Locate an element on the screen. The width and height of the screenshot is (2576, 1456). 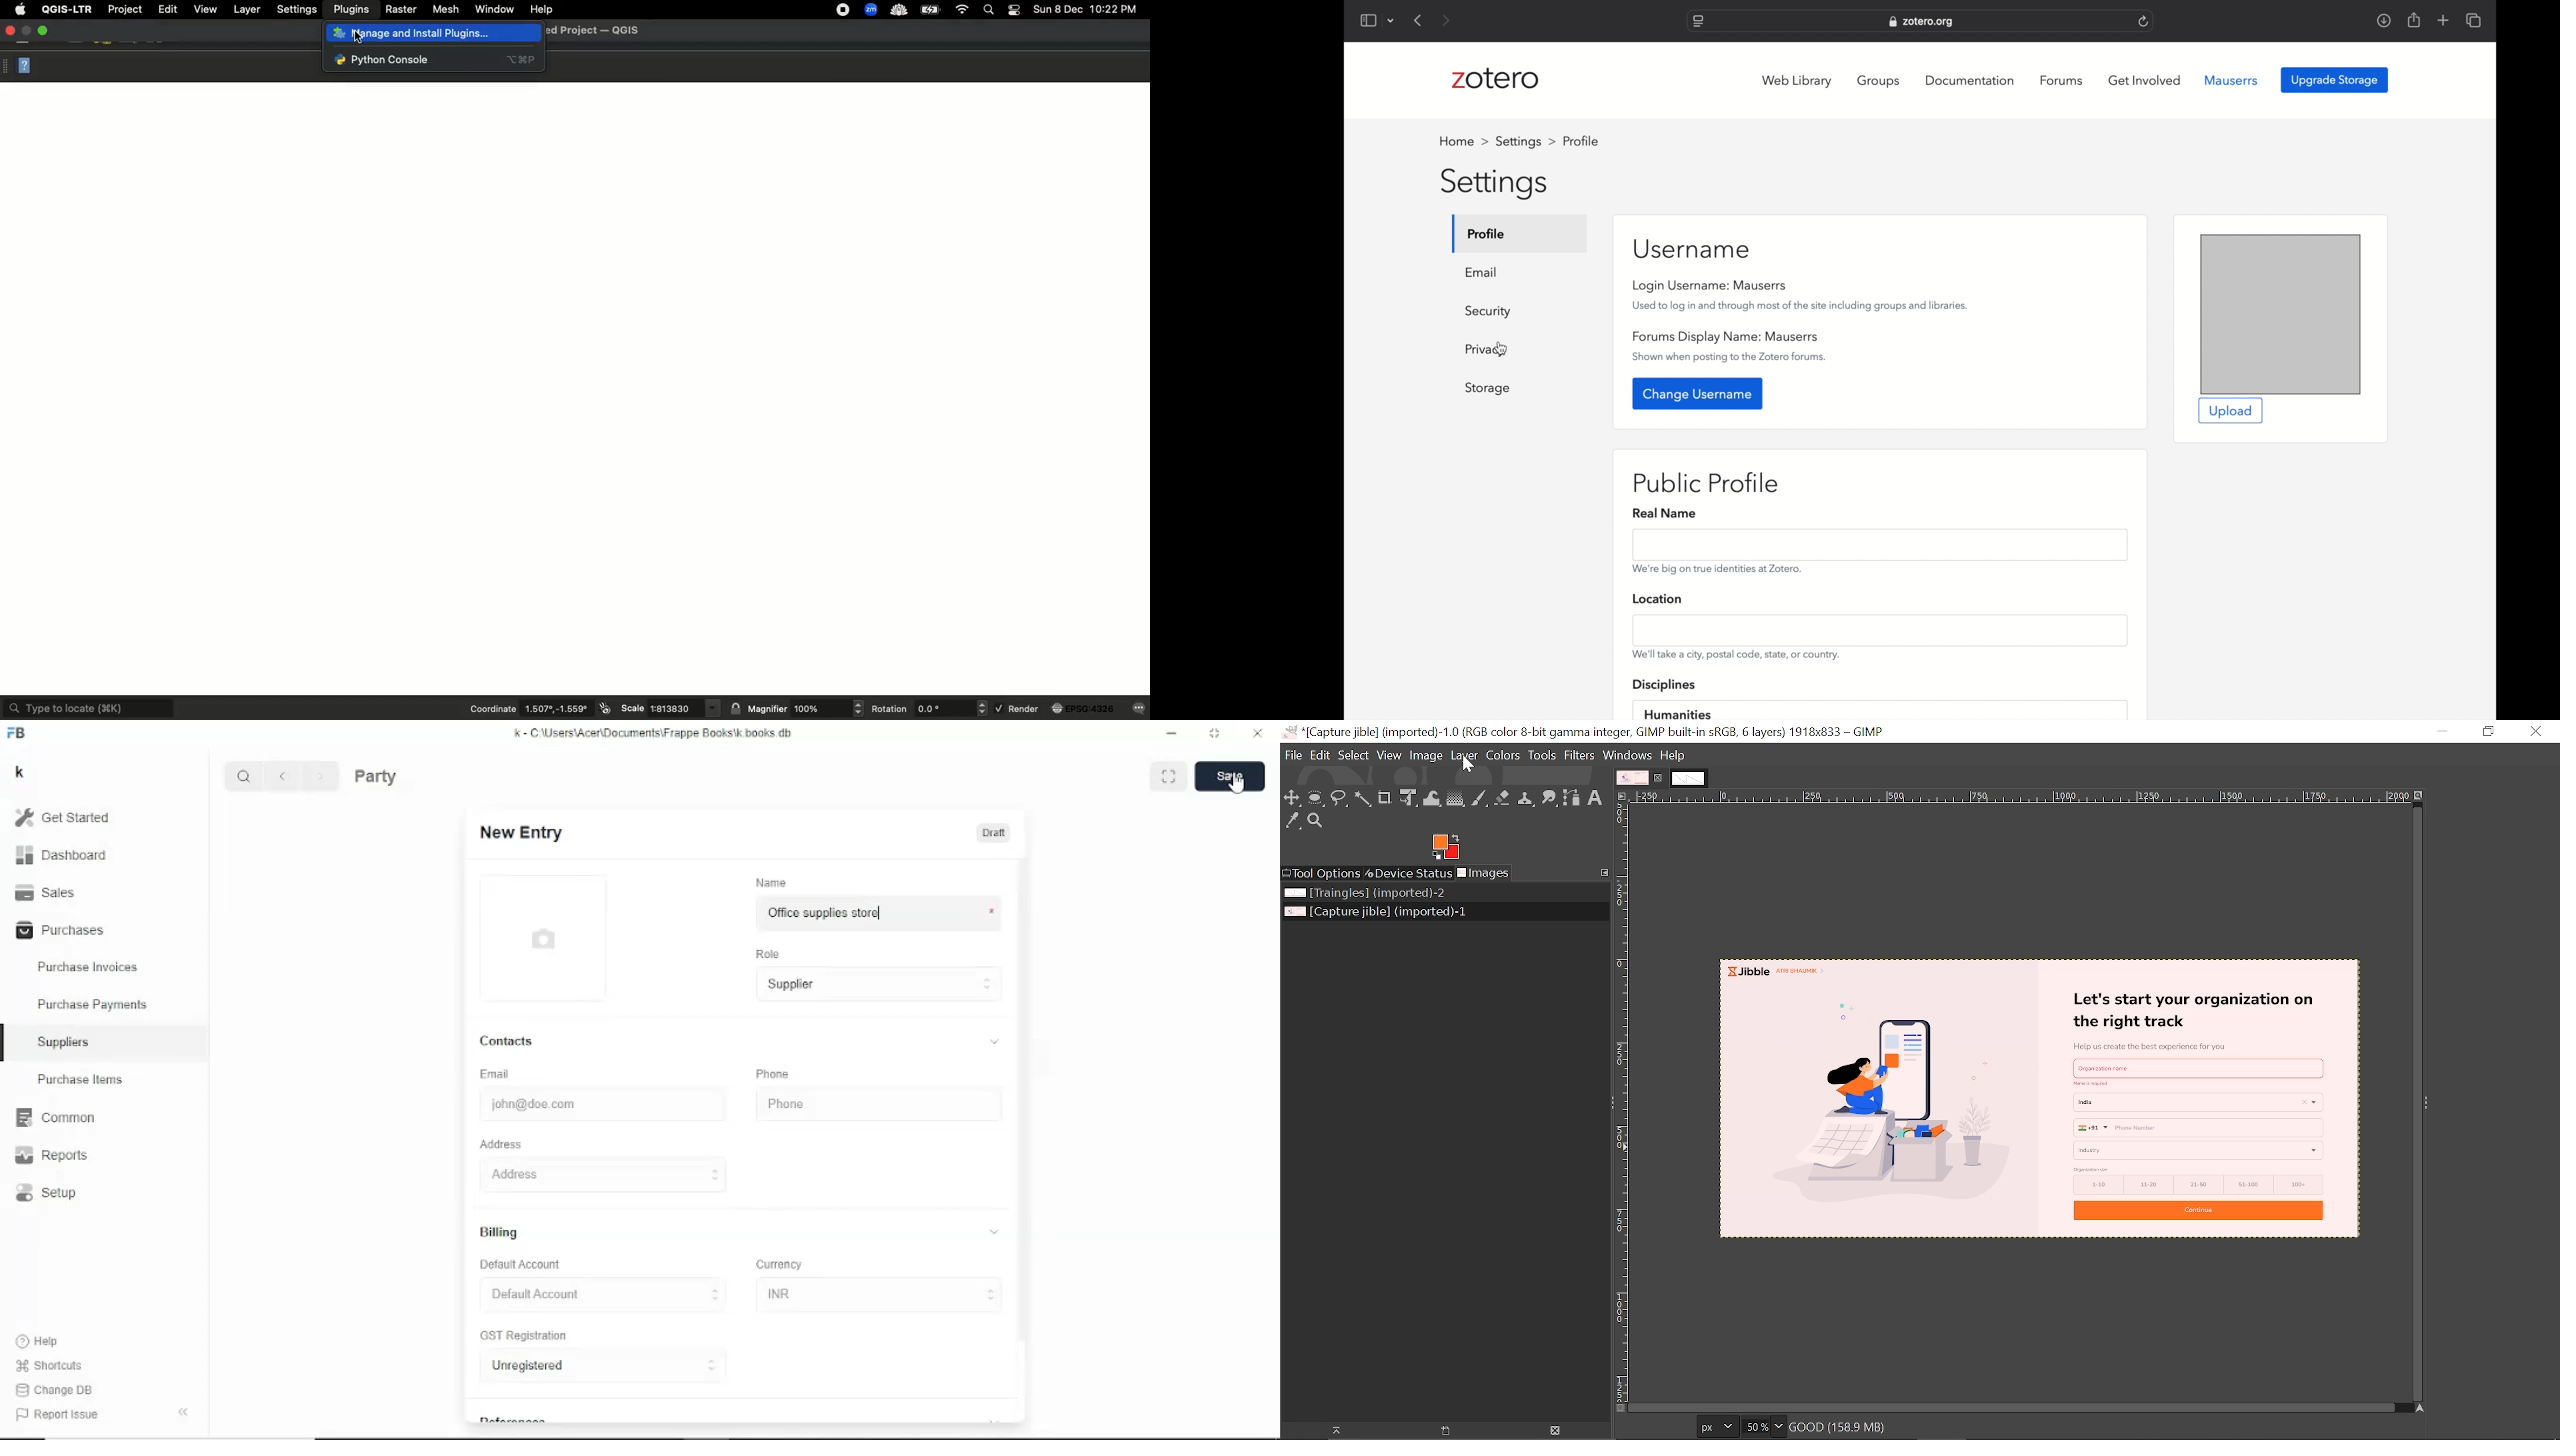
shown when posting to the zotero forums is located at coordinates (1731, 357).